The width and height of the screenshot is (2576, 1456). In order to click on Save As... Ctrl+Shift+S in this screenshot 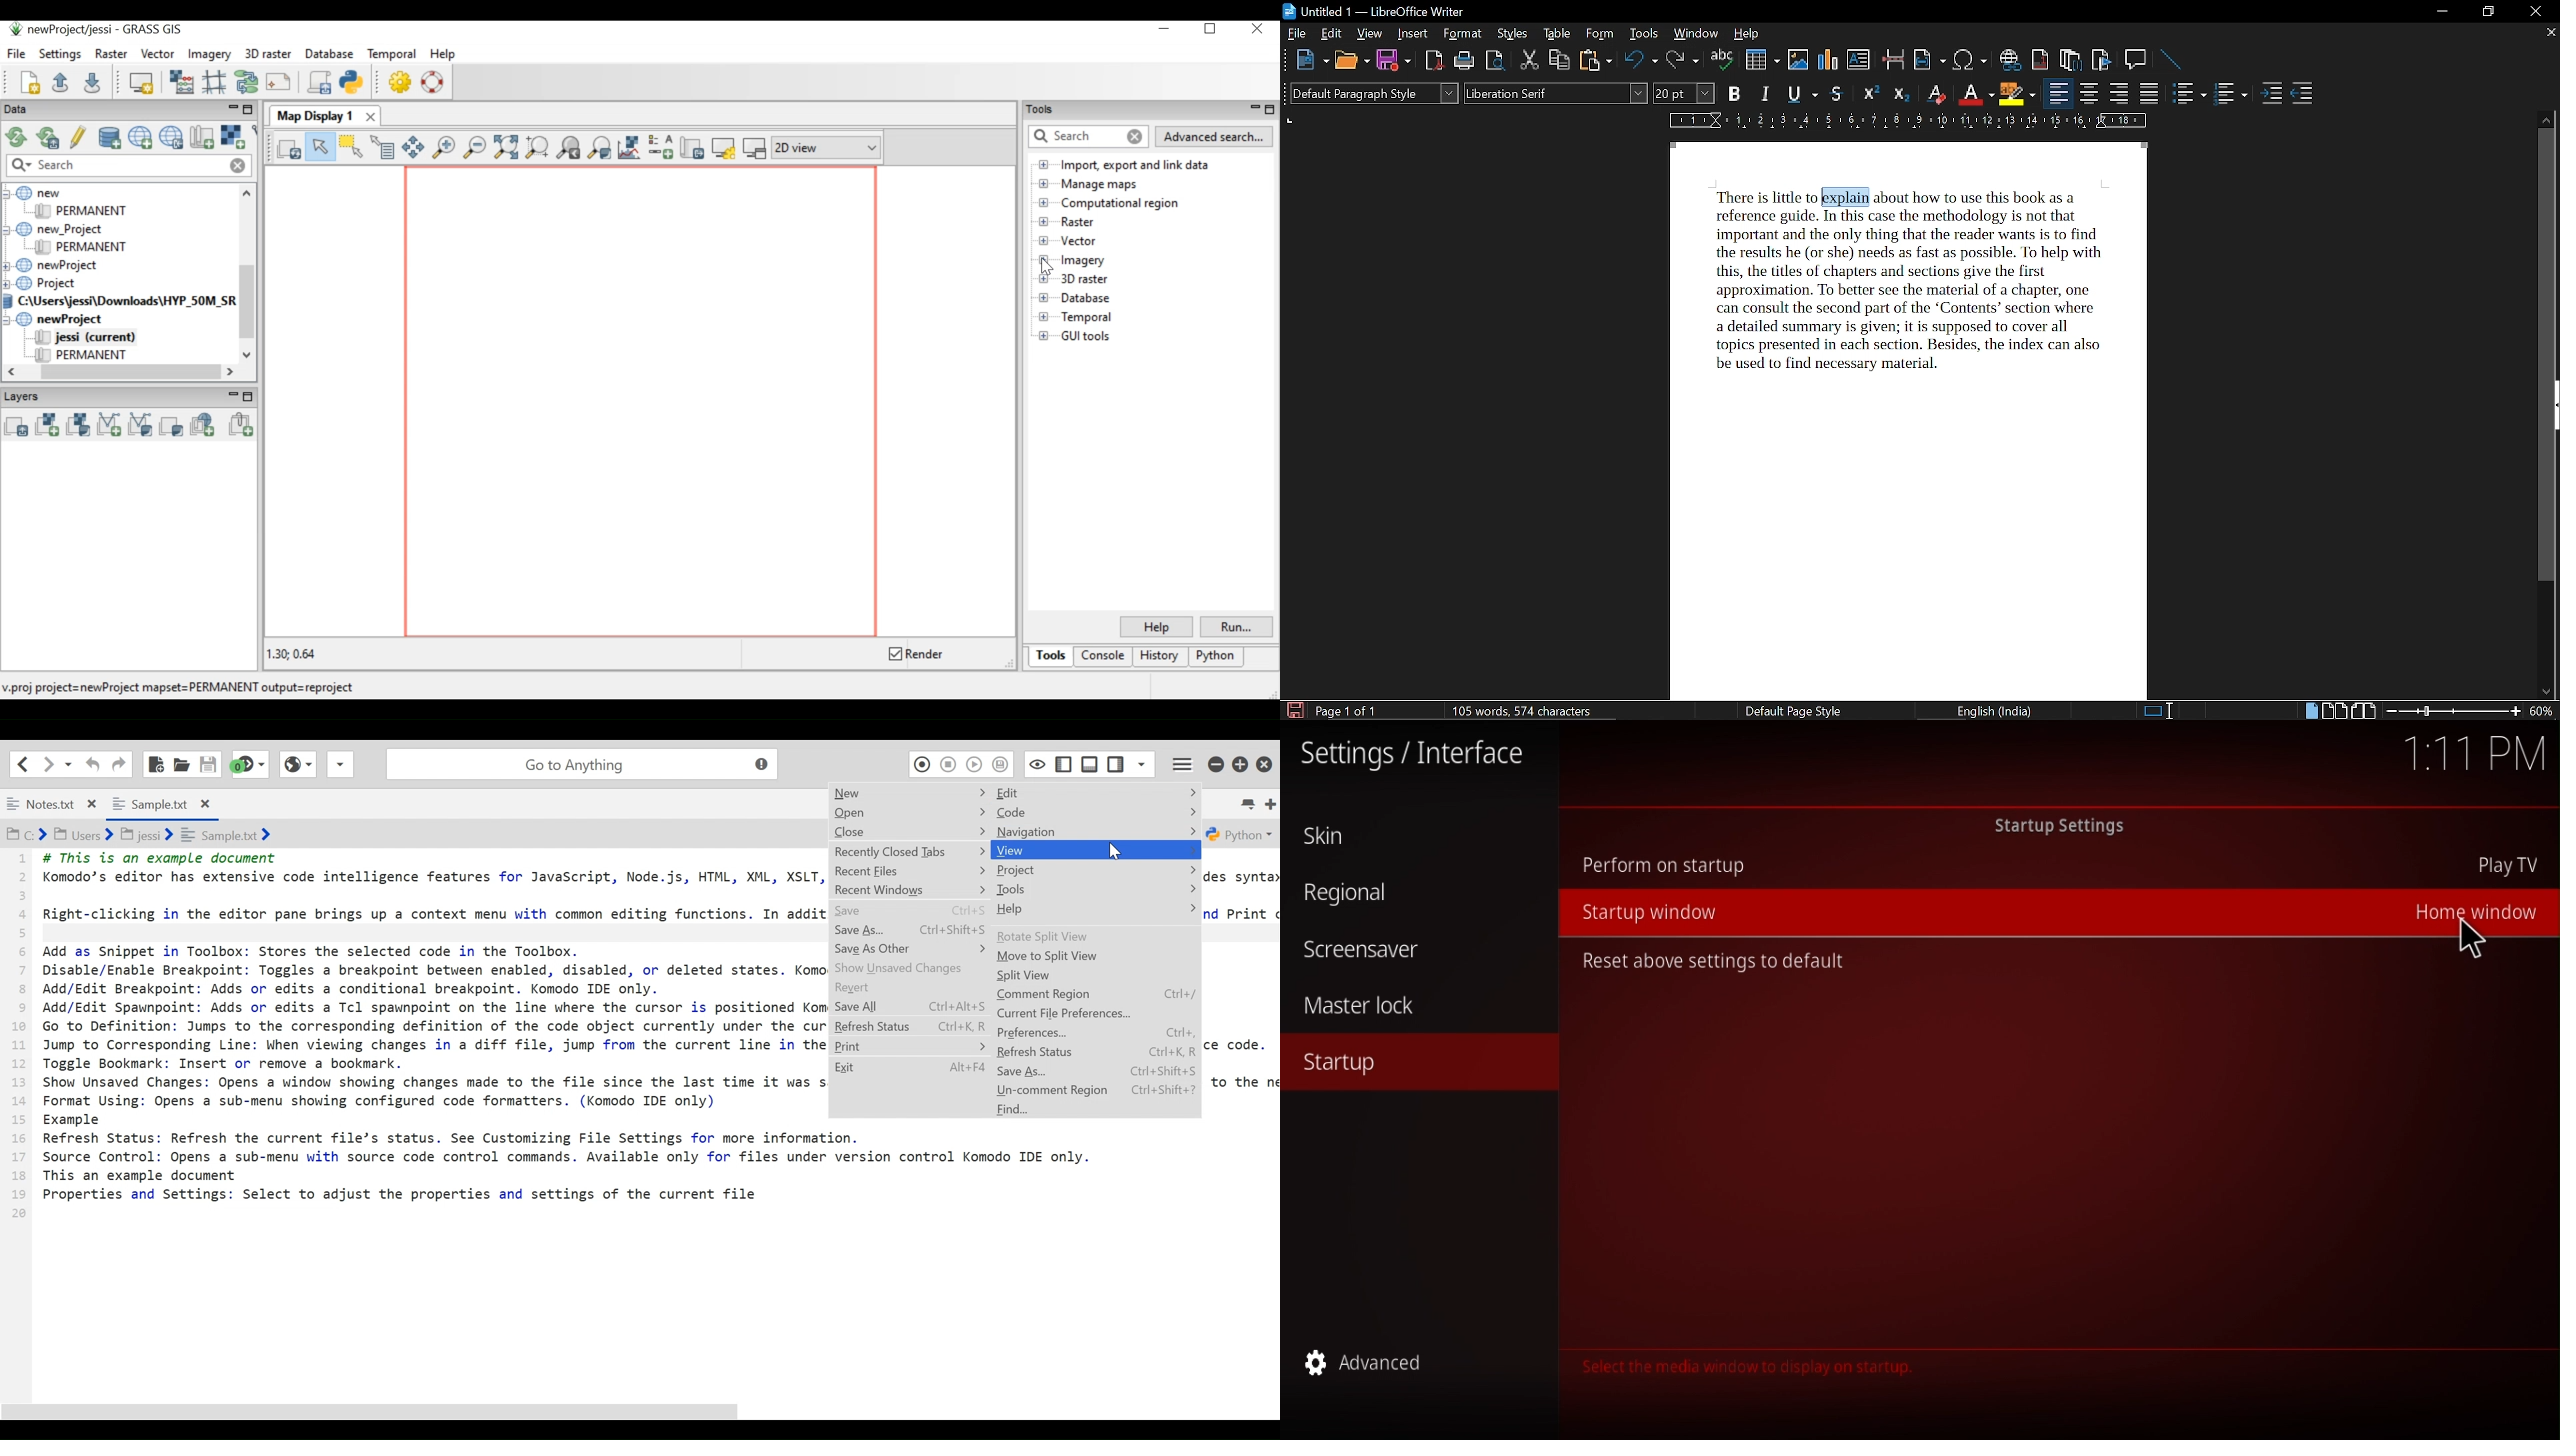, I will do `click(1097, 1071)`.